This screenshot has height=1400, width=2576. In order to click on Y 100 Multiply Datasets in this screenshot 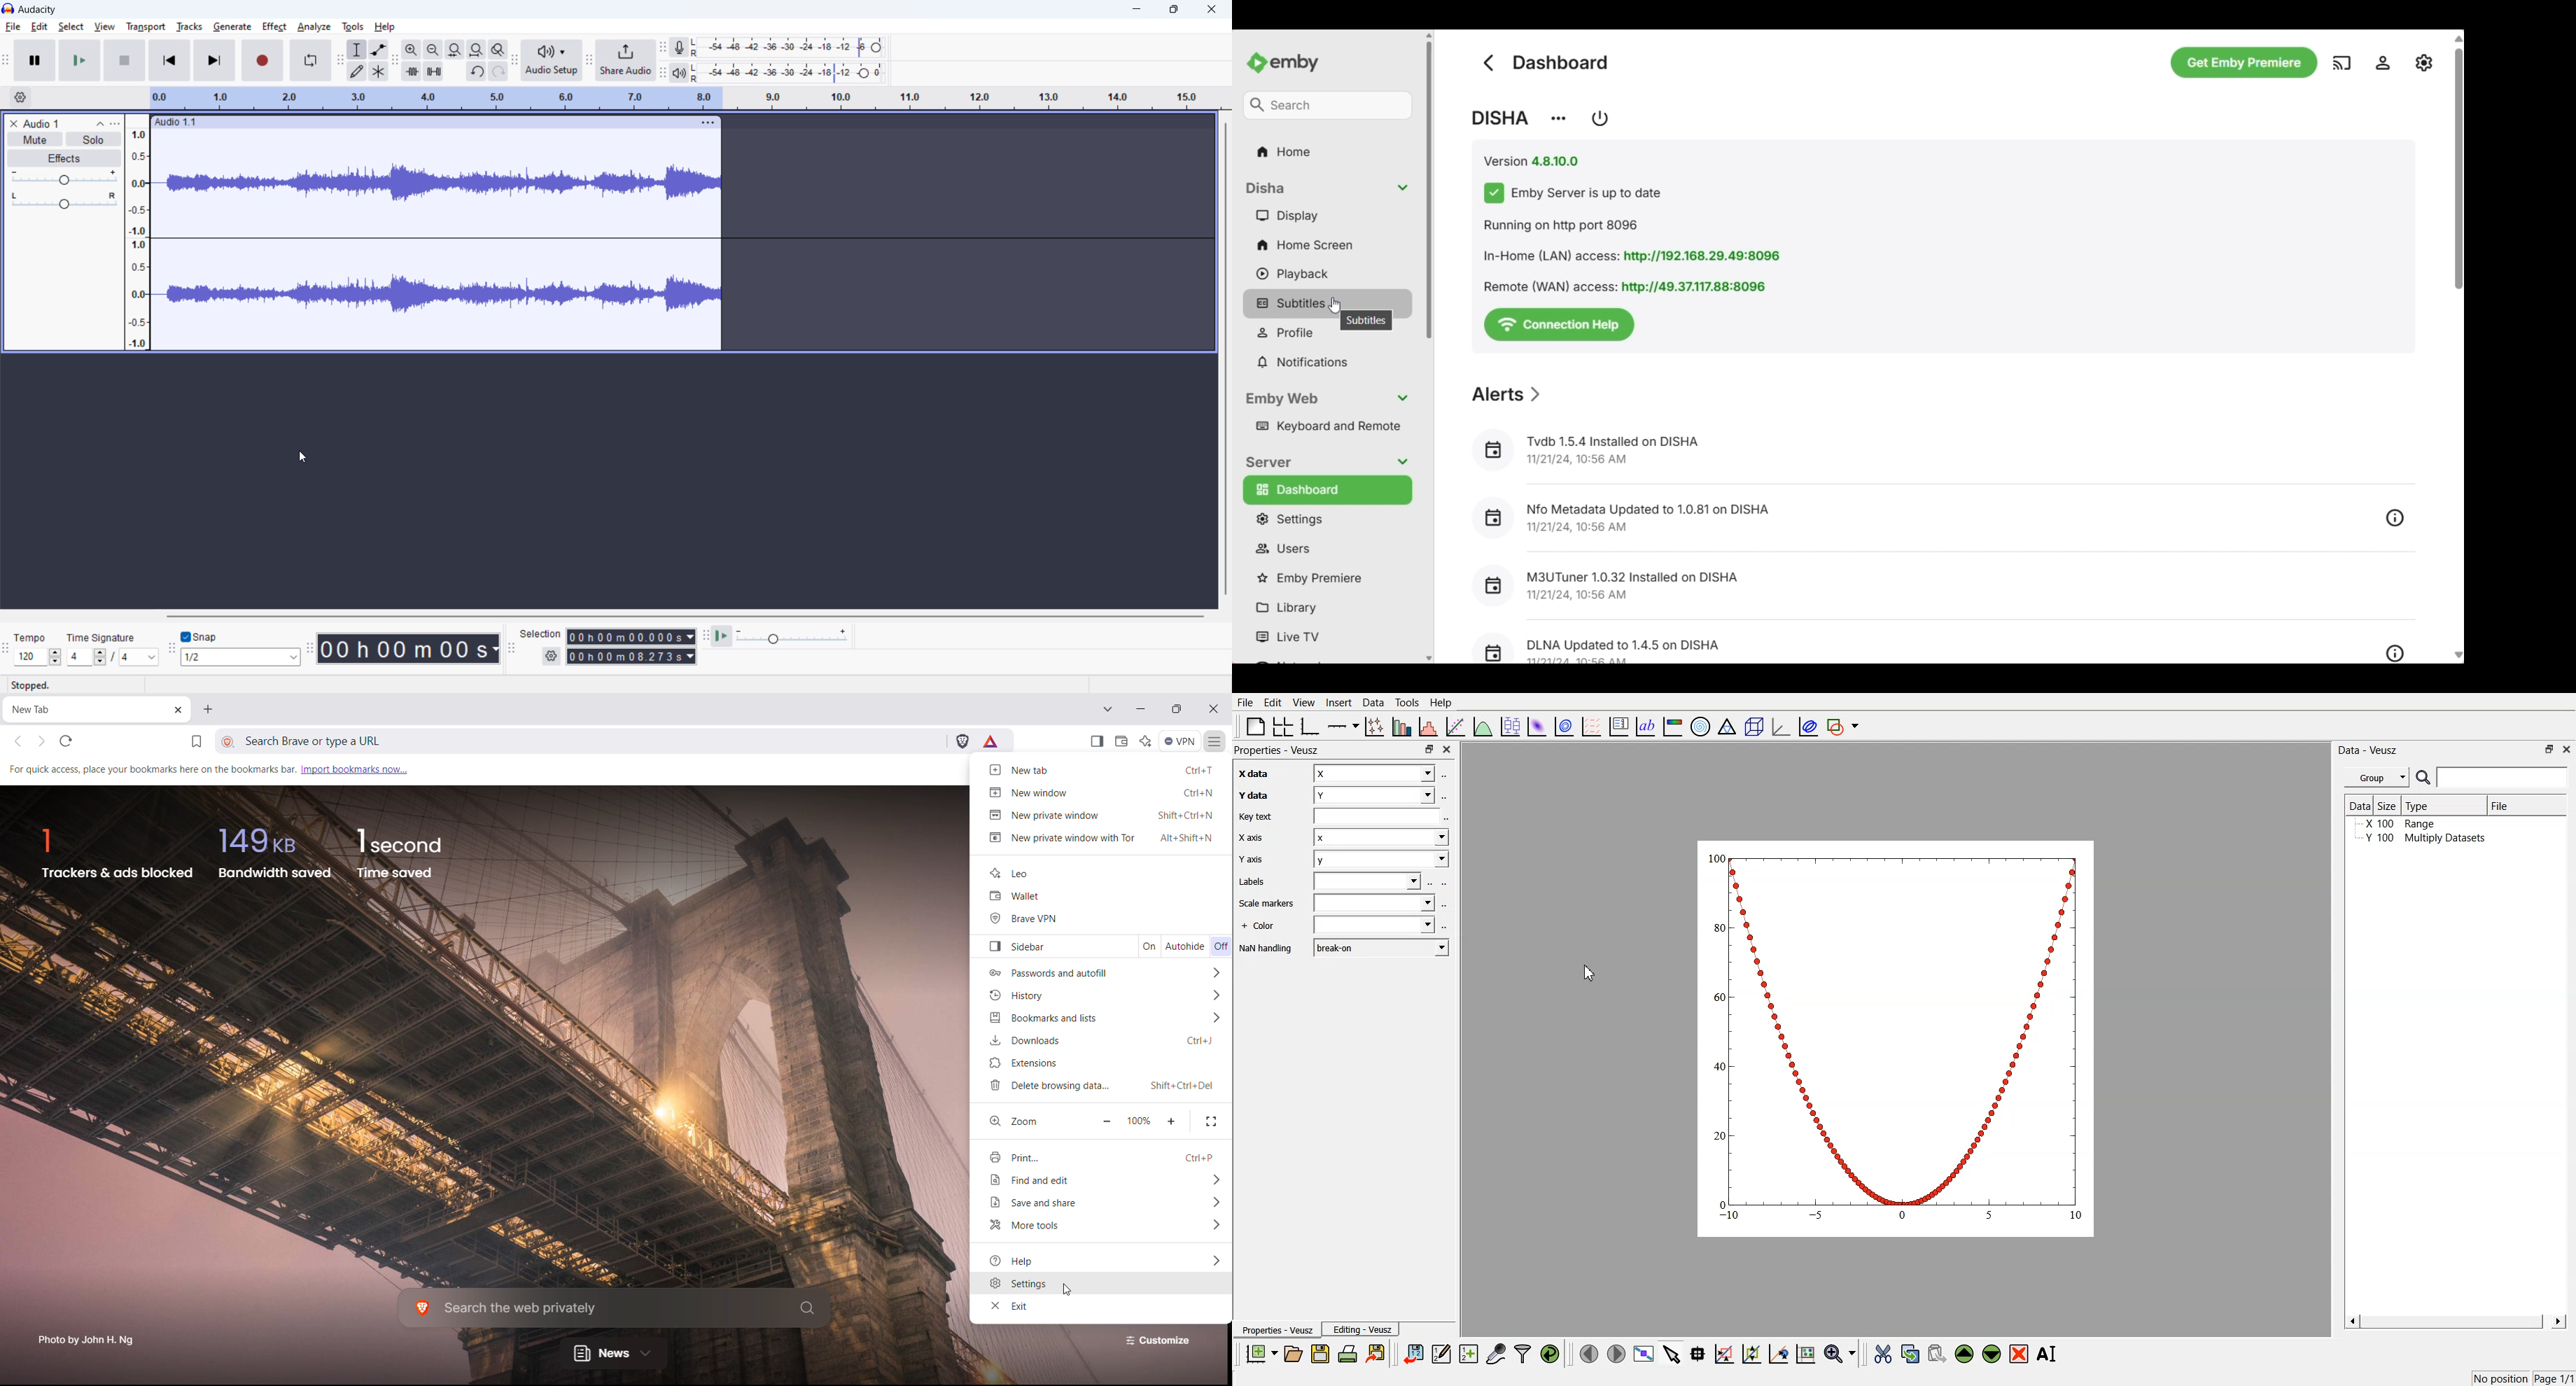, I will do `click(2421, 840)`.